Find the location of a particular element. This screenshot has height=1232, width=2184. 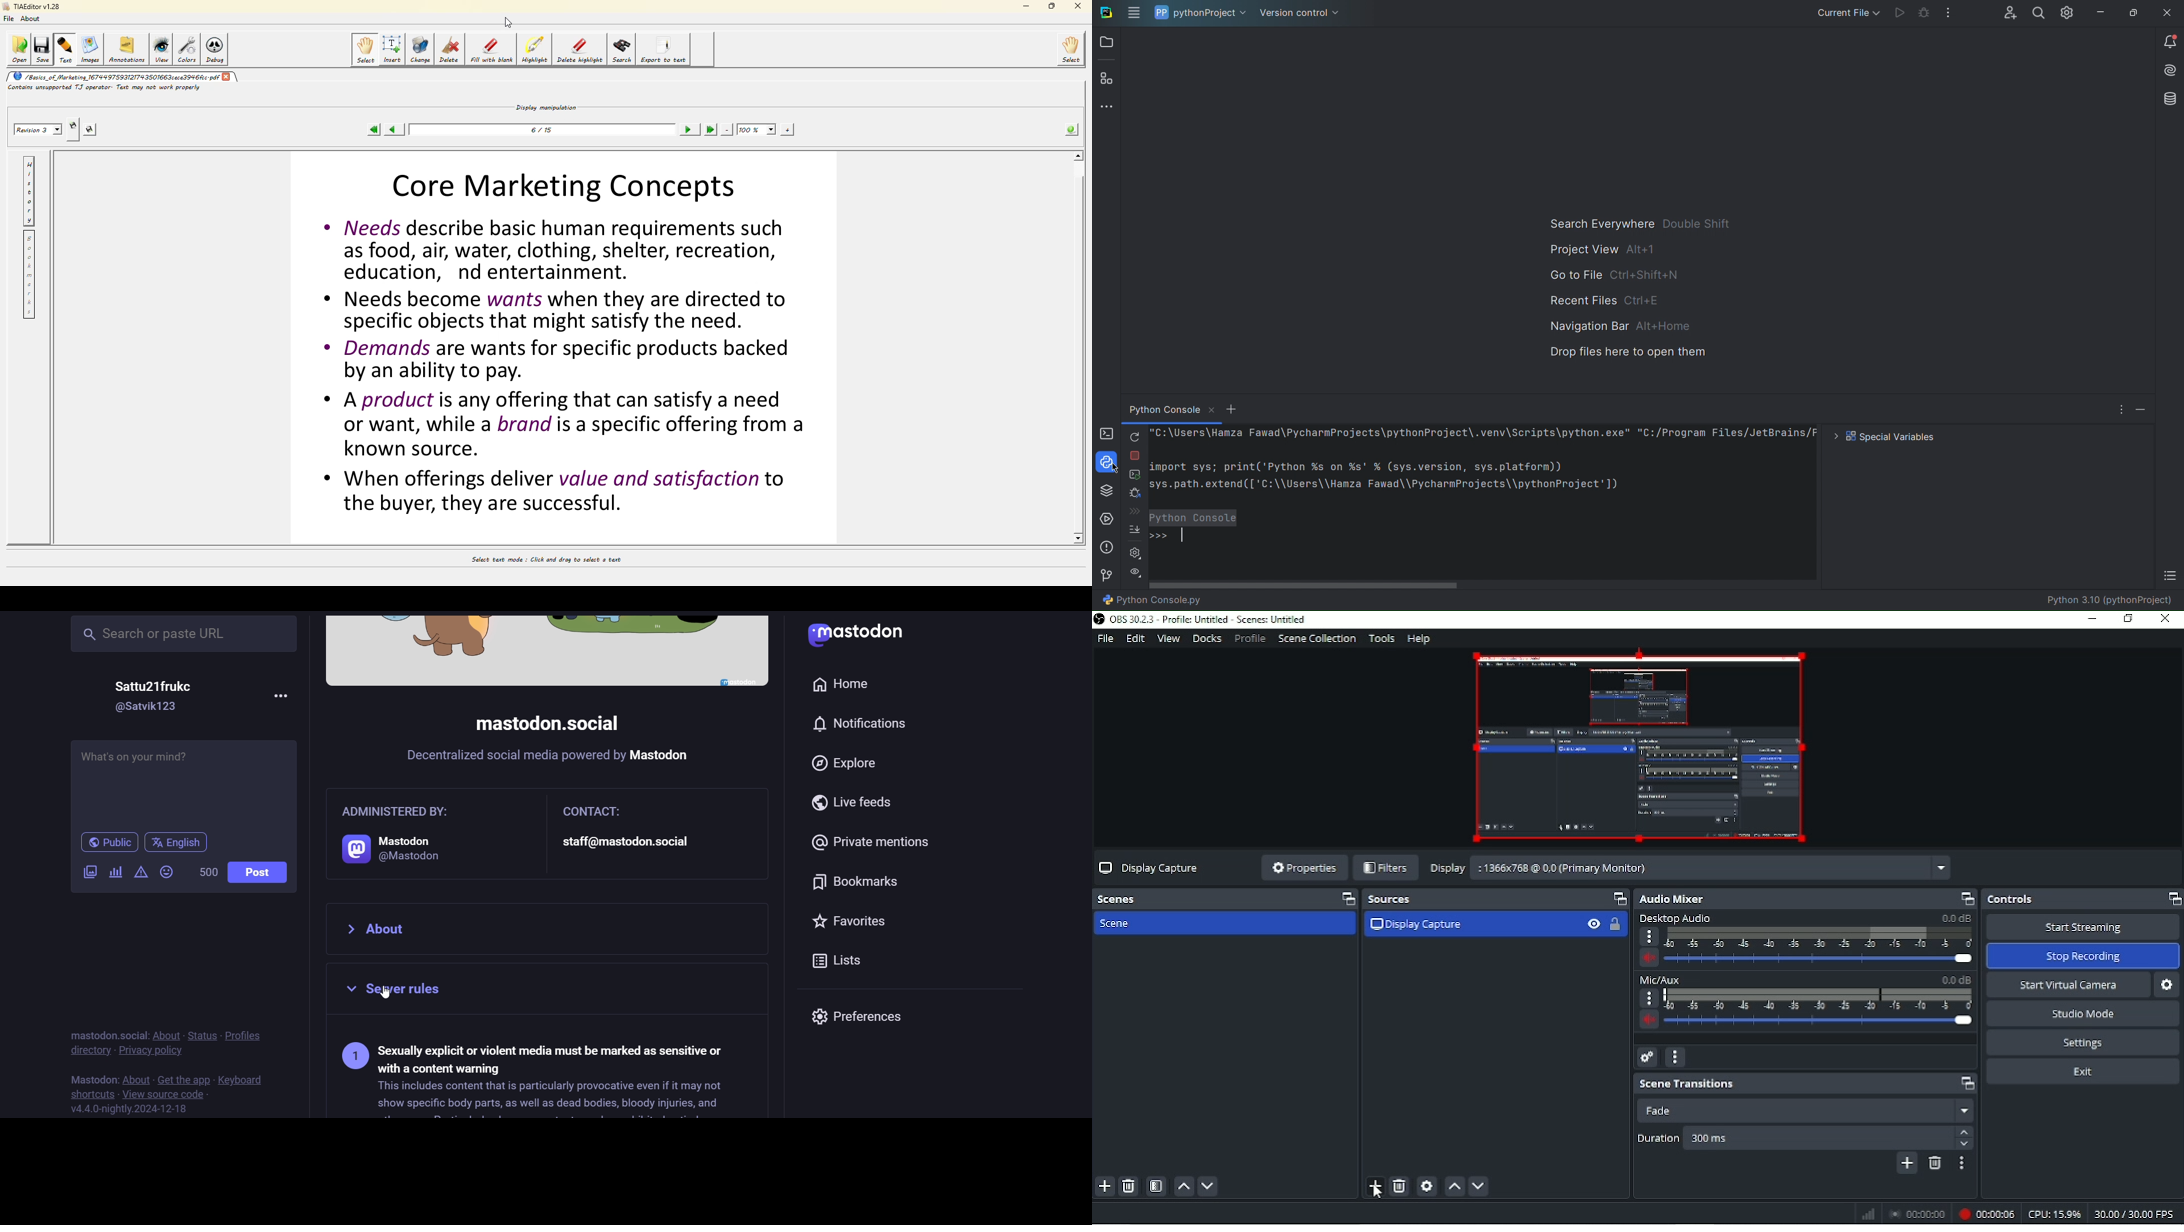

id is located at coordinates (149, 707).